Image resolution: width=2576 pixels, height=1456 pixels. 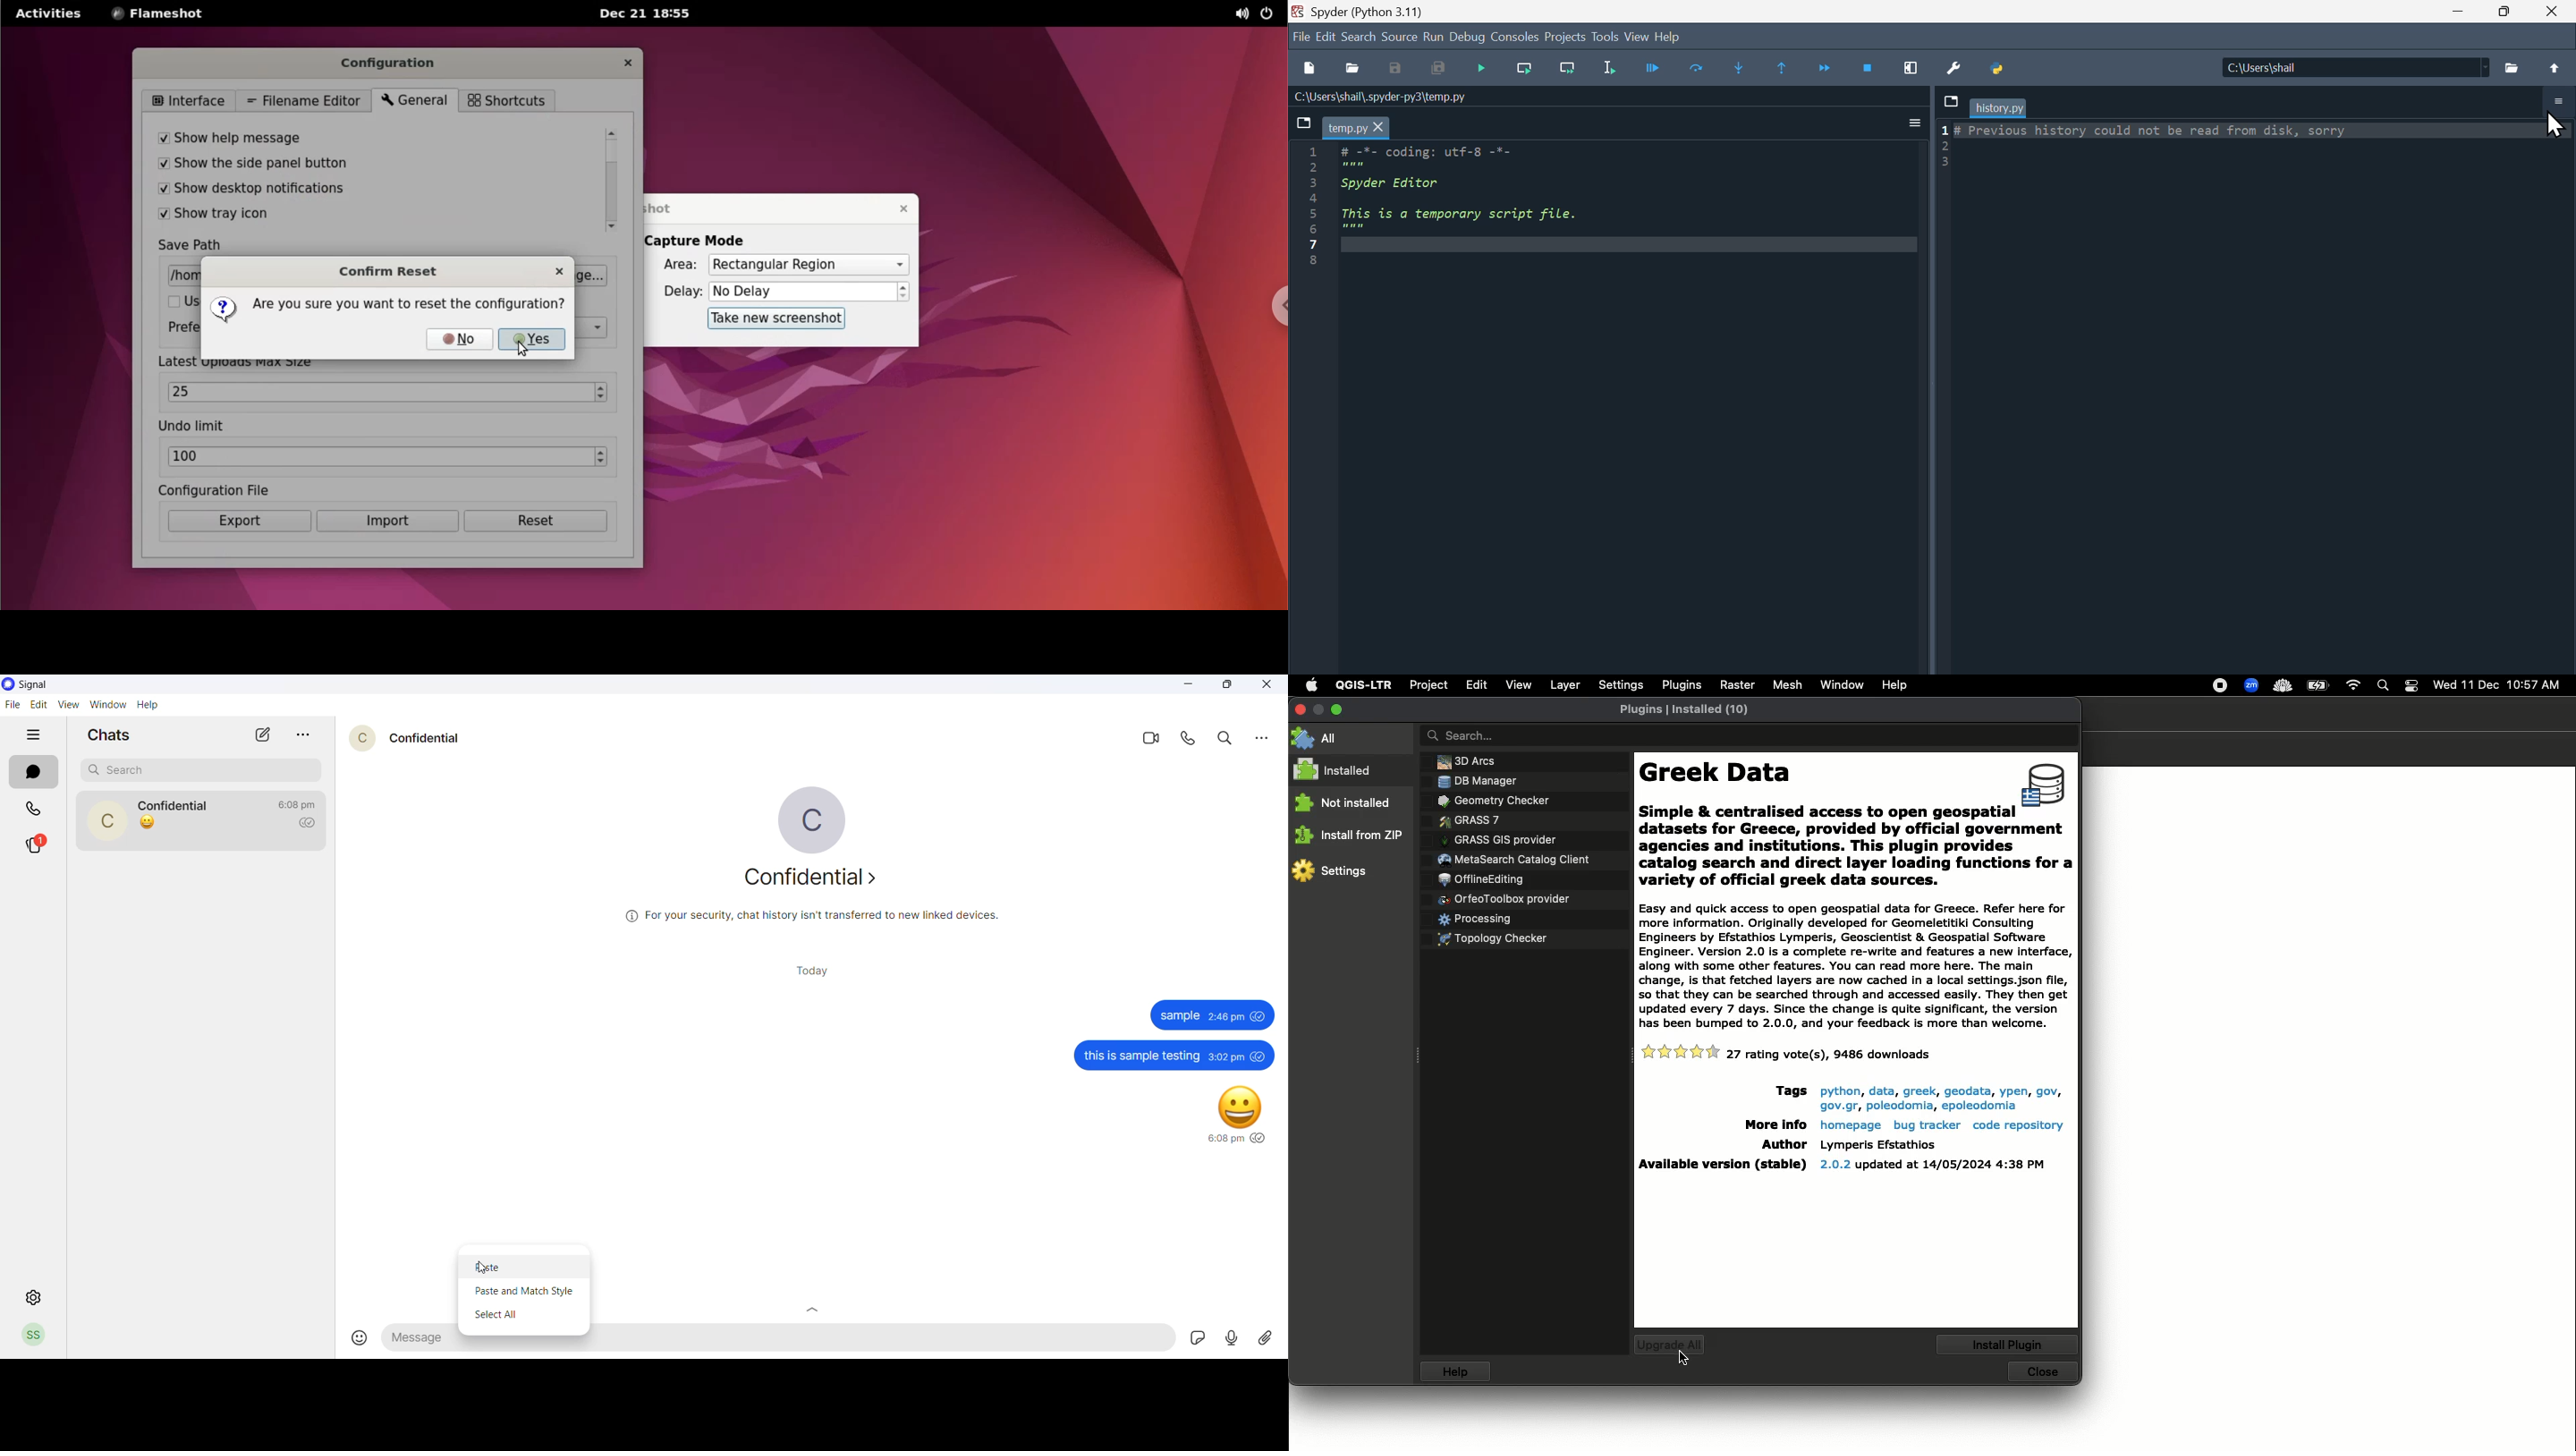 I want to click on edit, so click(x=39, y=705).